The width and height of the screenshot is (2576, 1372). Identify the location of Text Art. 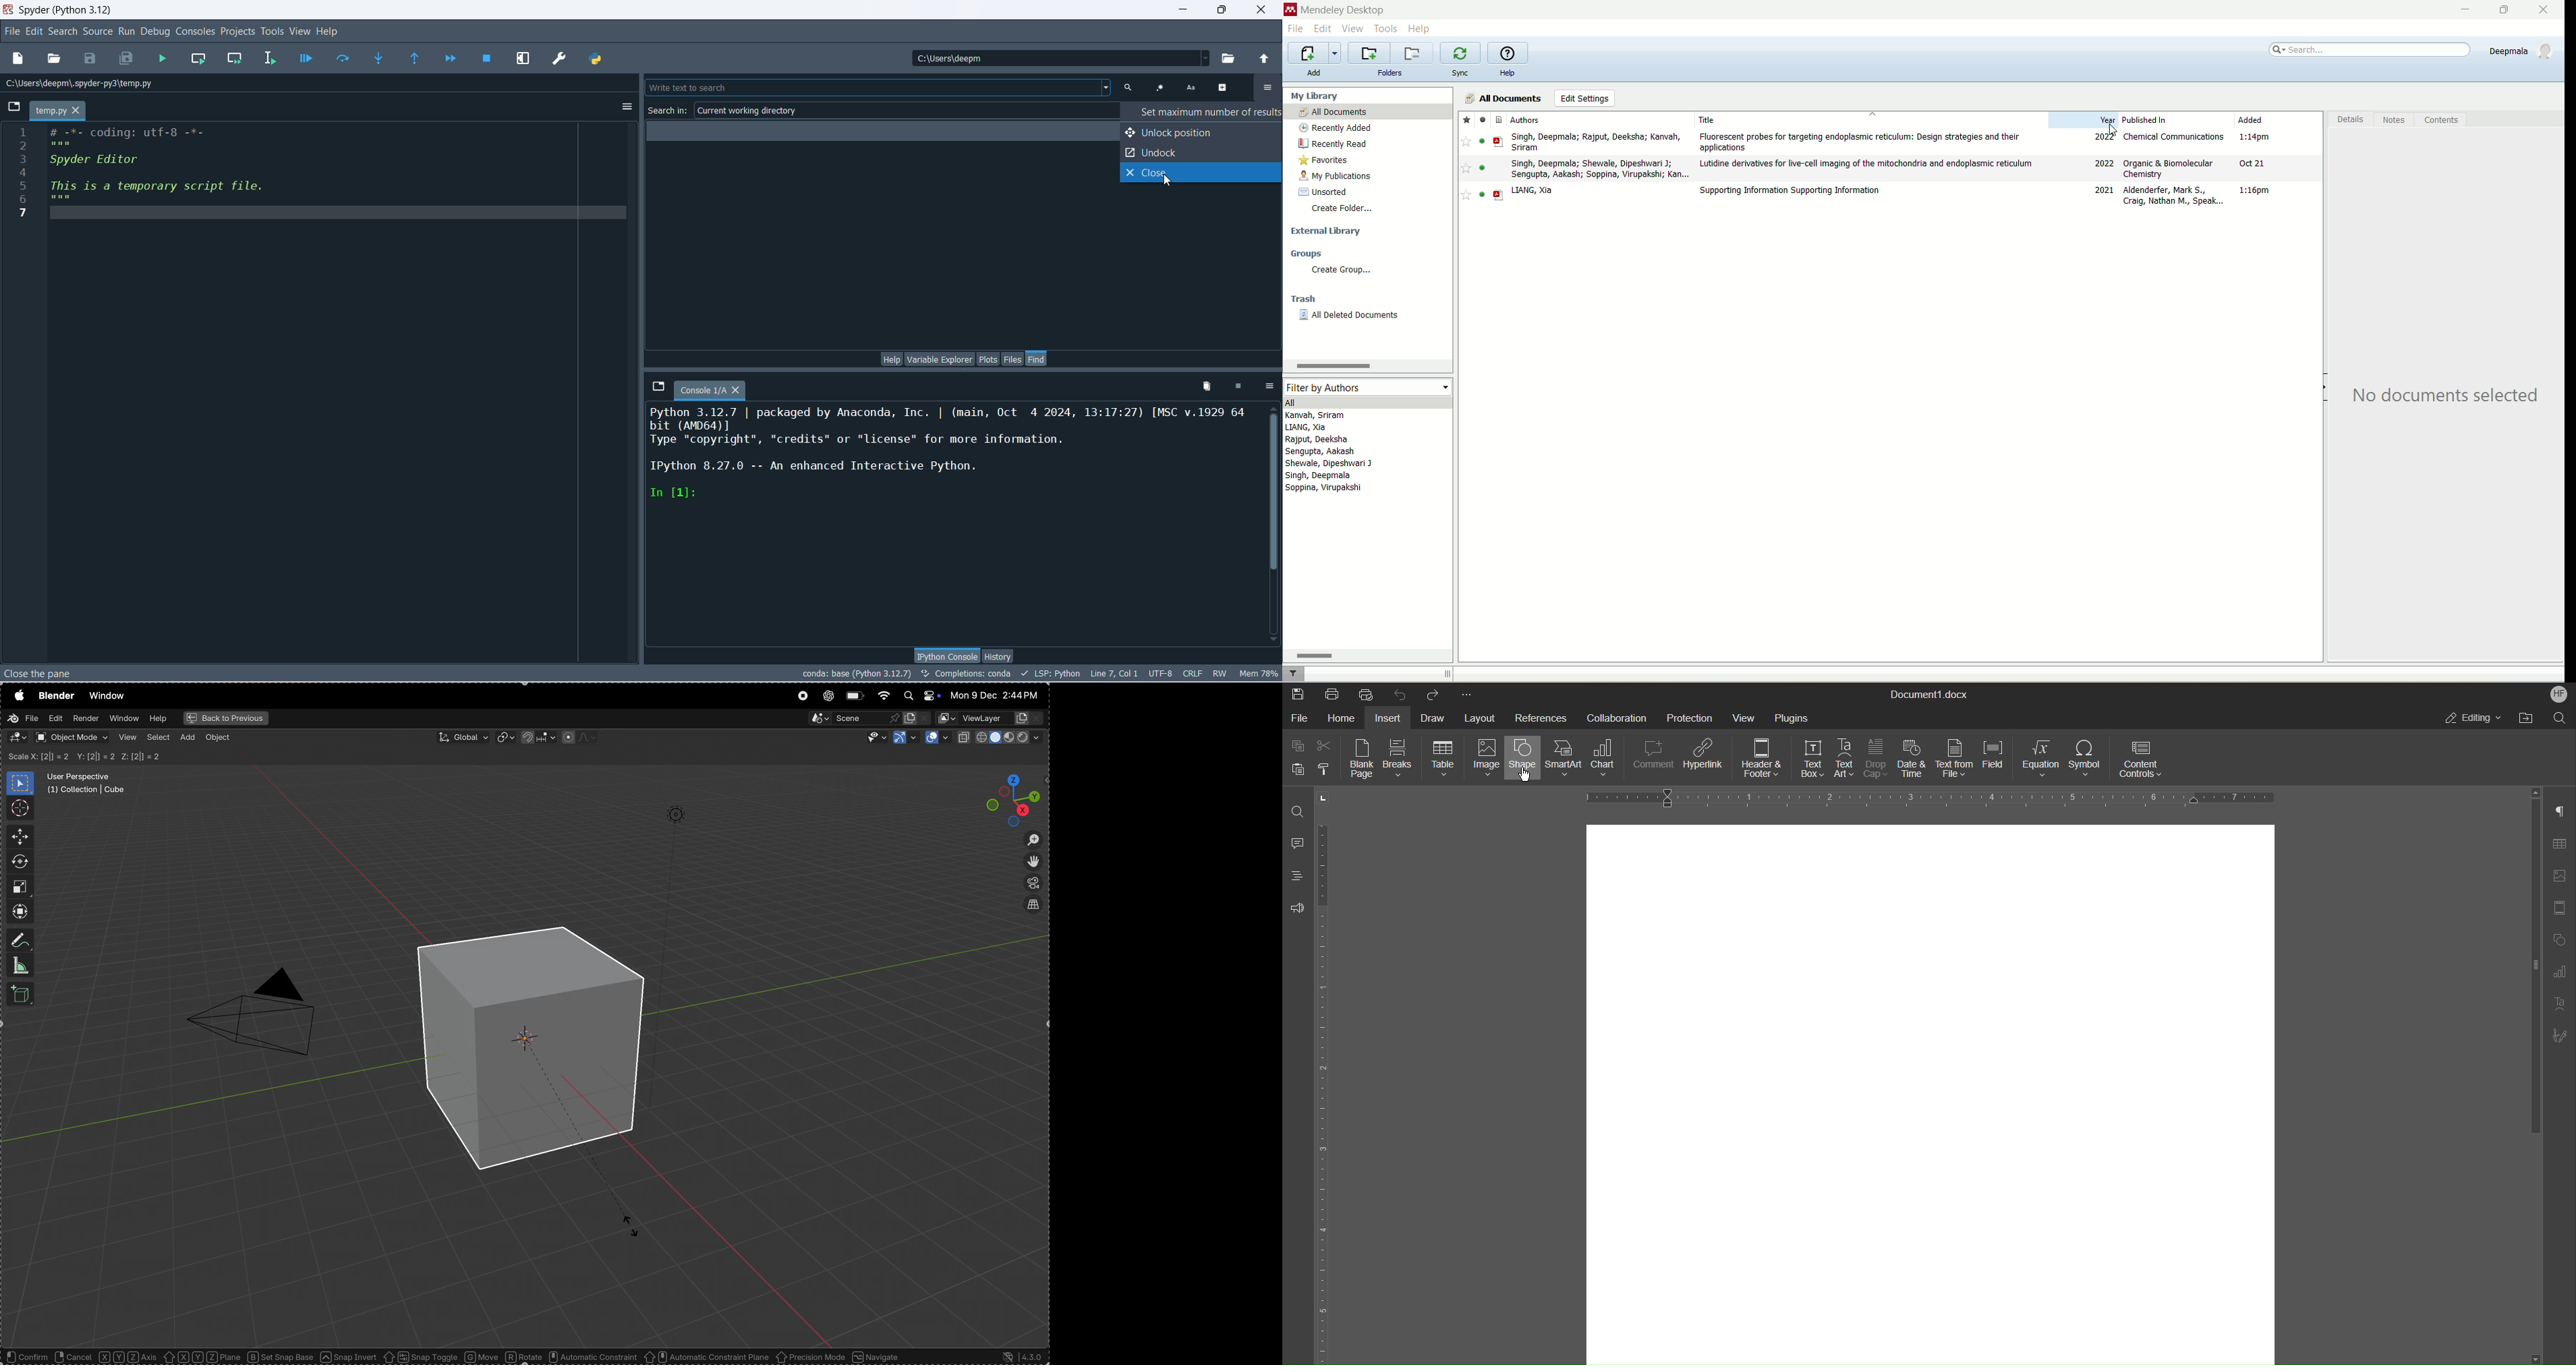
(2563, 1004).